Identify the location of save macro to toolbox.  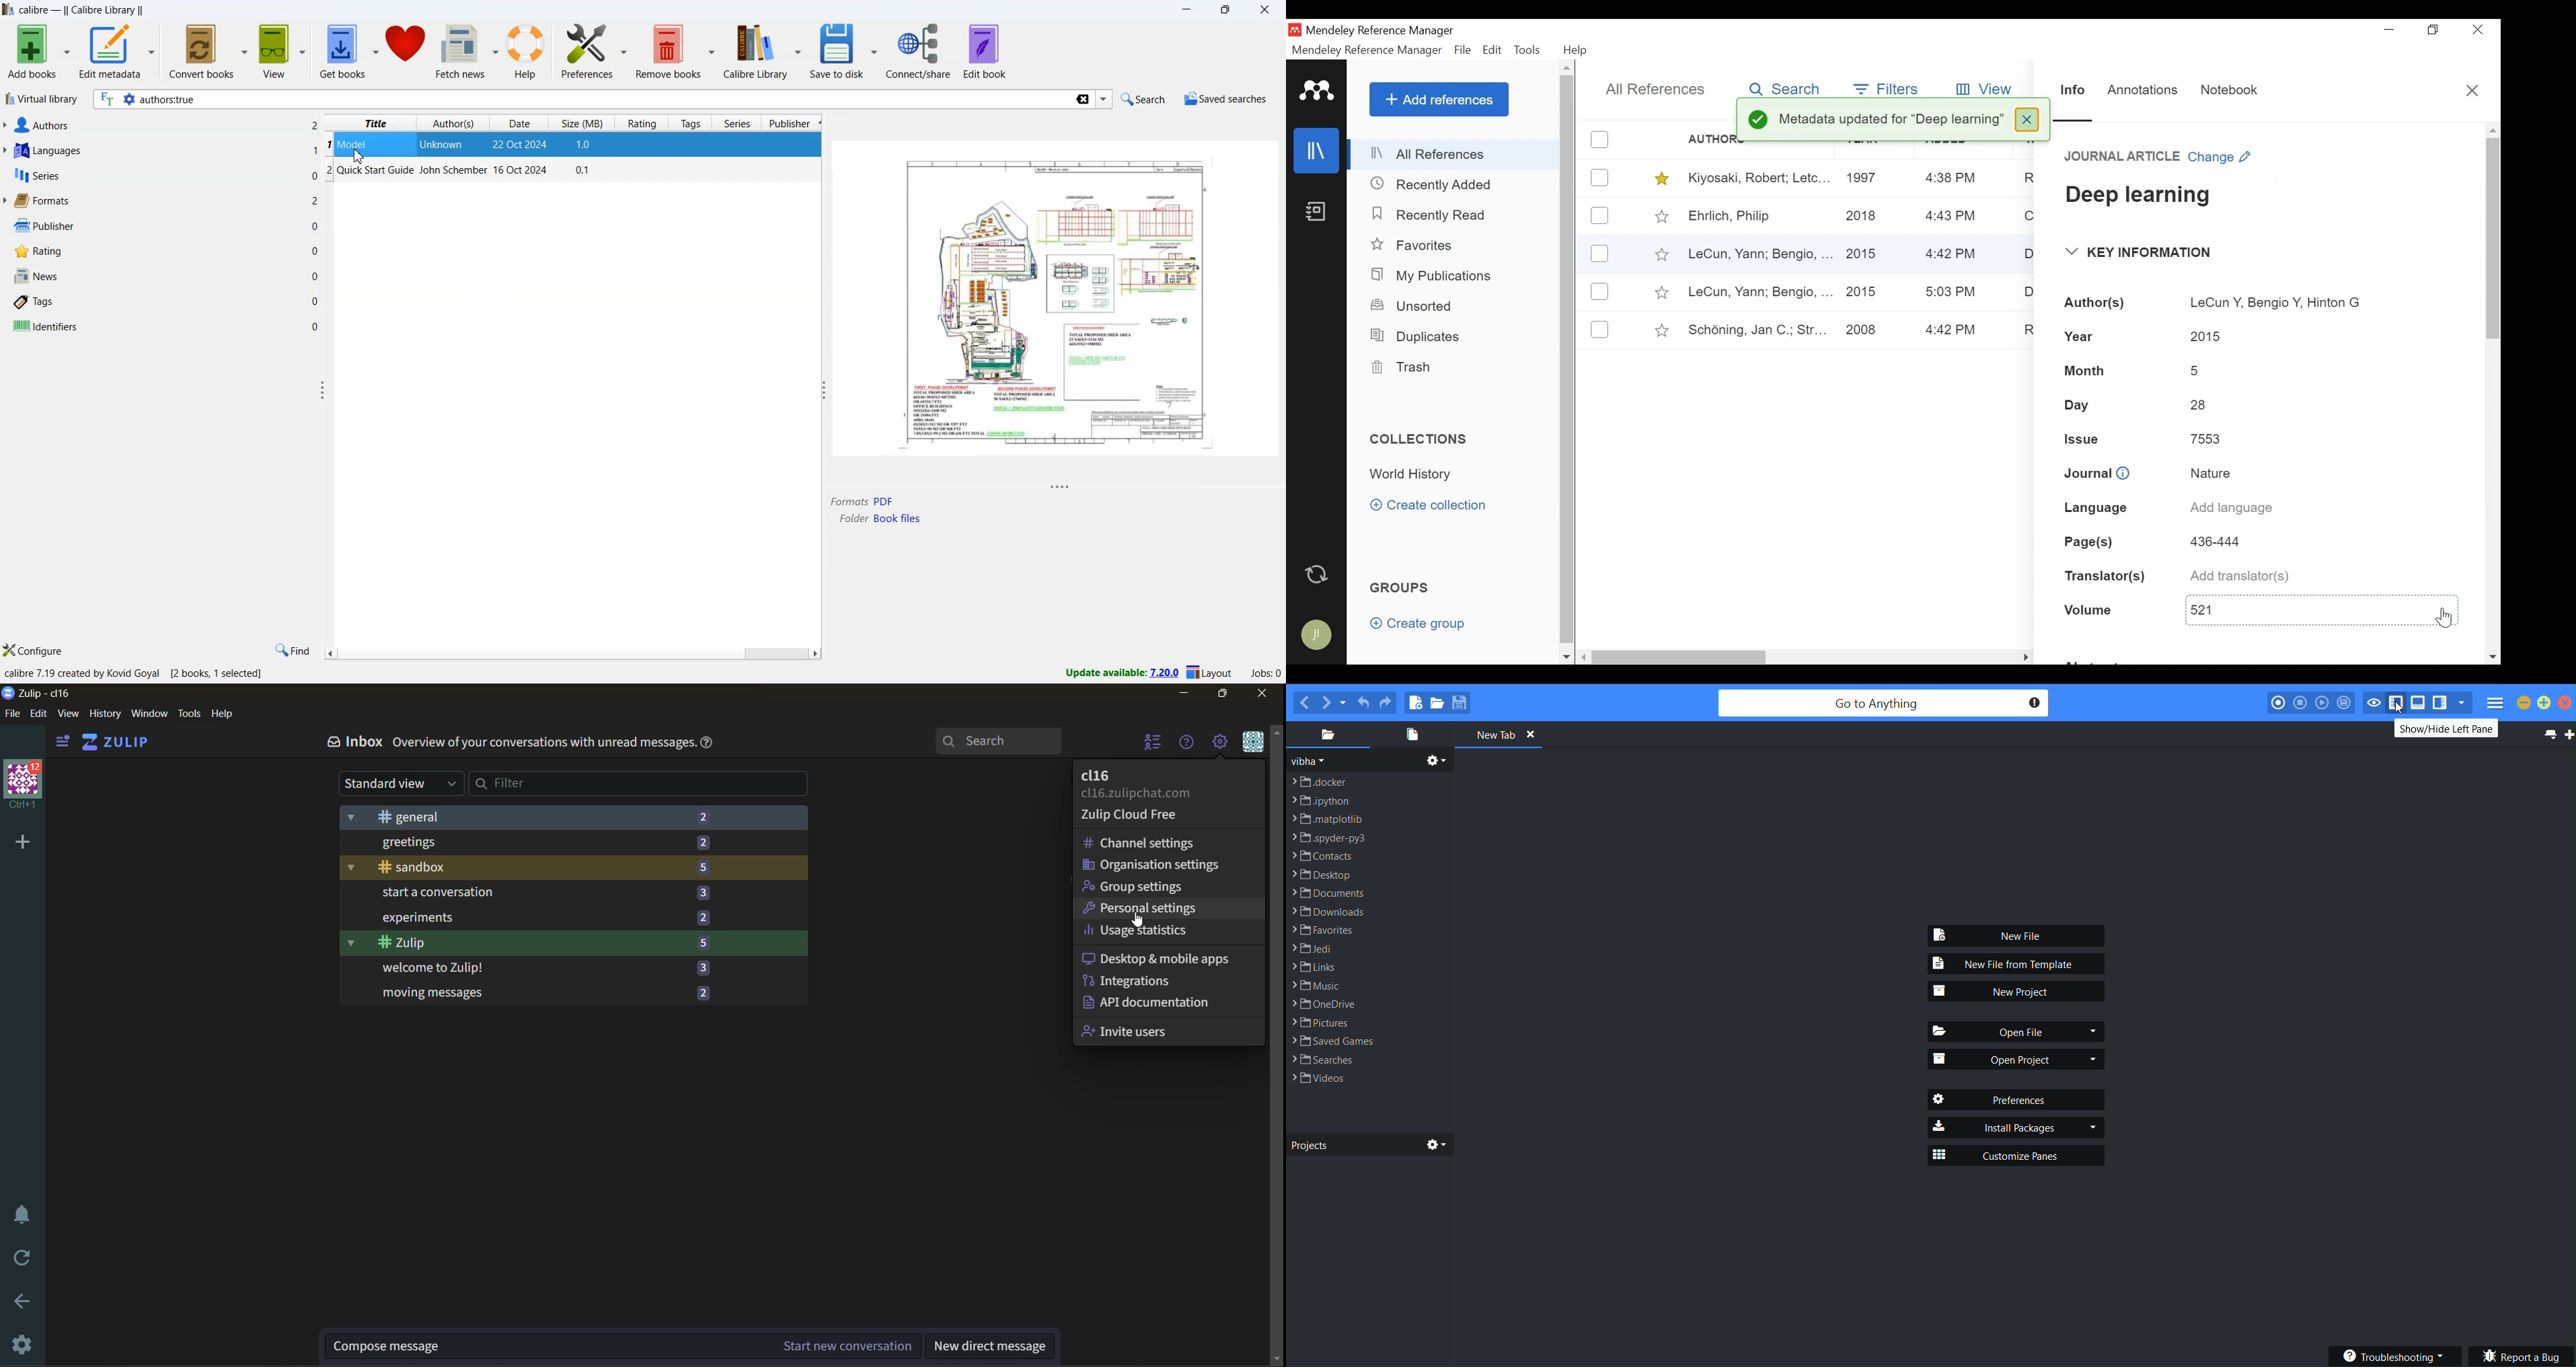
(2344, 702).